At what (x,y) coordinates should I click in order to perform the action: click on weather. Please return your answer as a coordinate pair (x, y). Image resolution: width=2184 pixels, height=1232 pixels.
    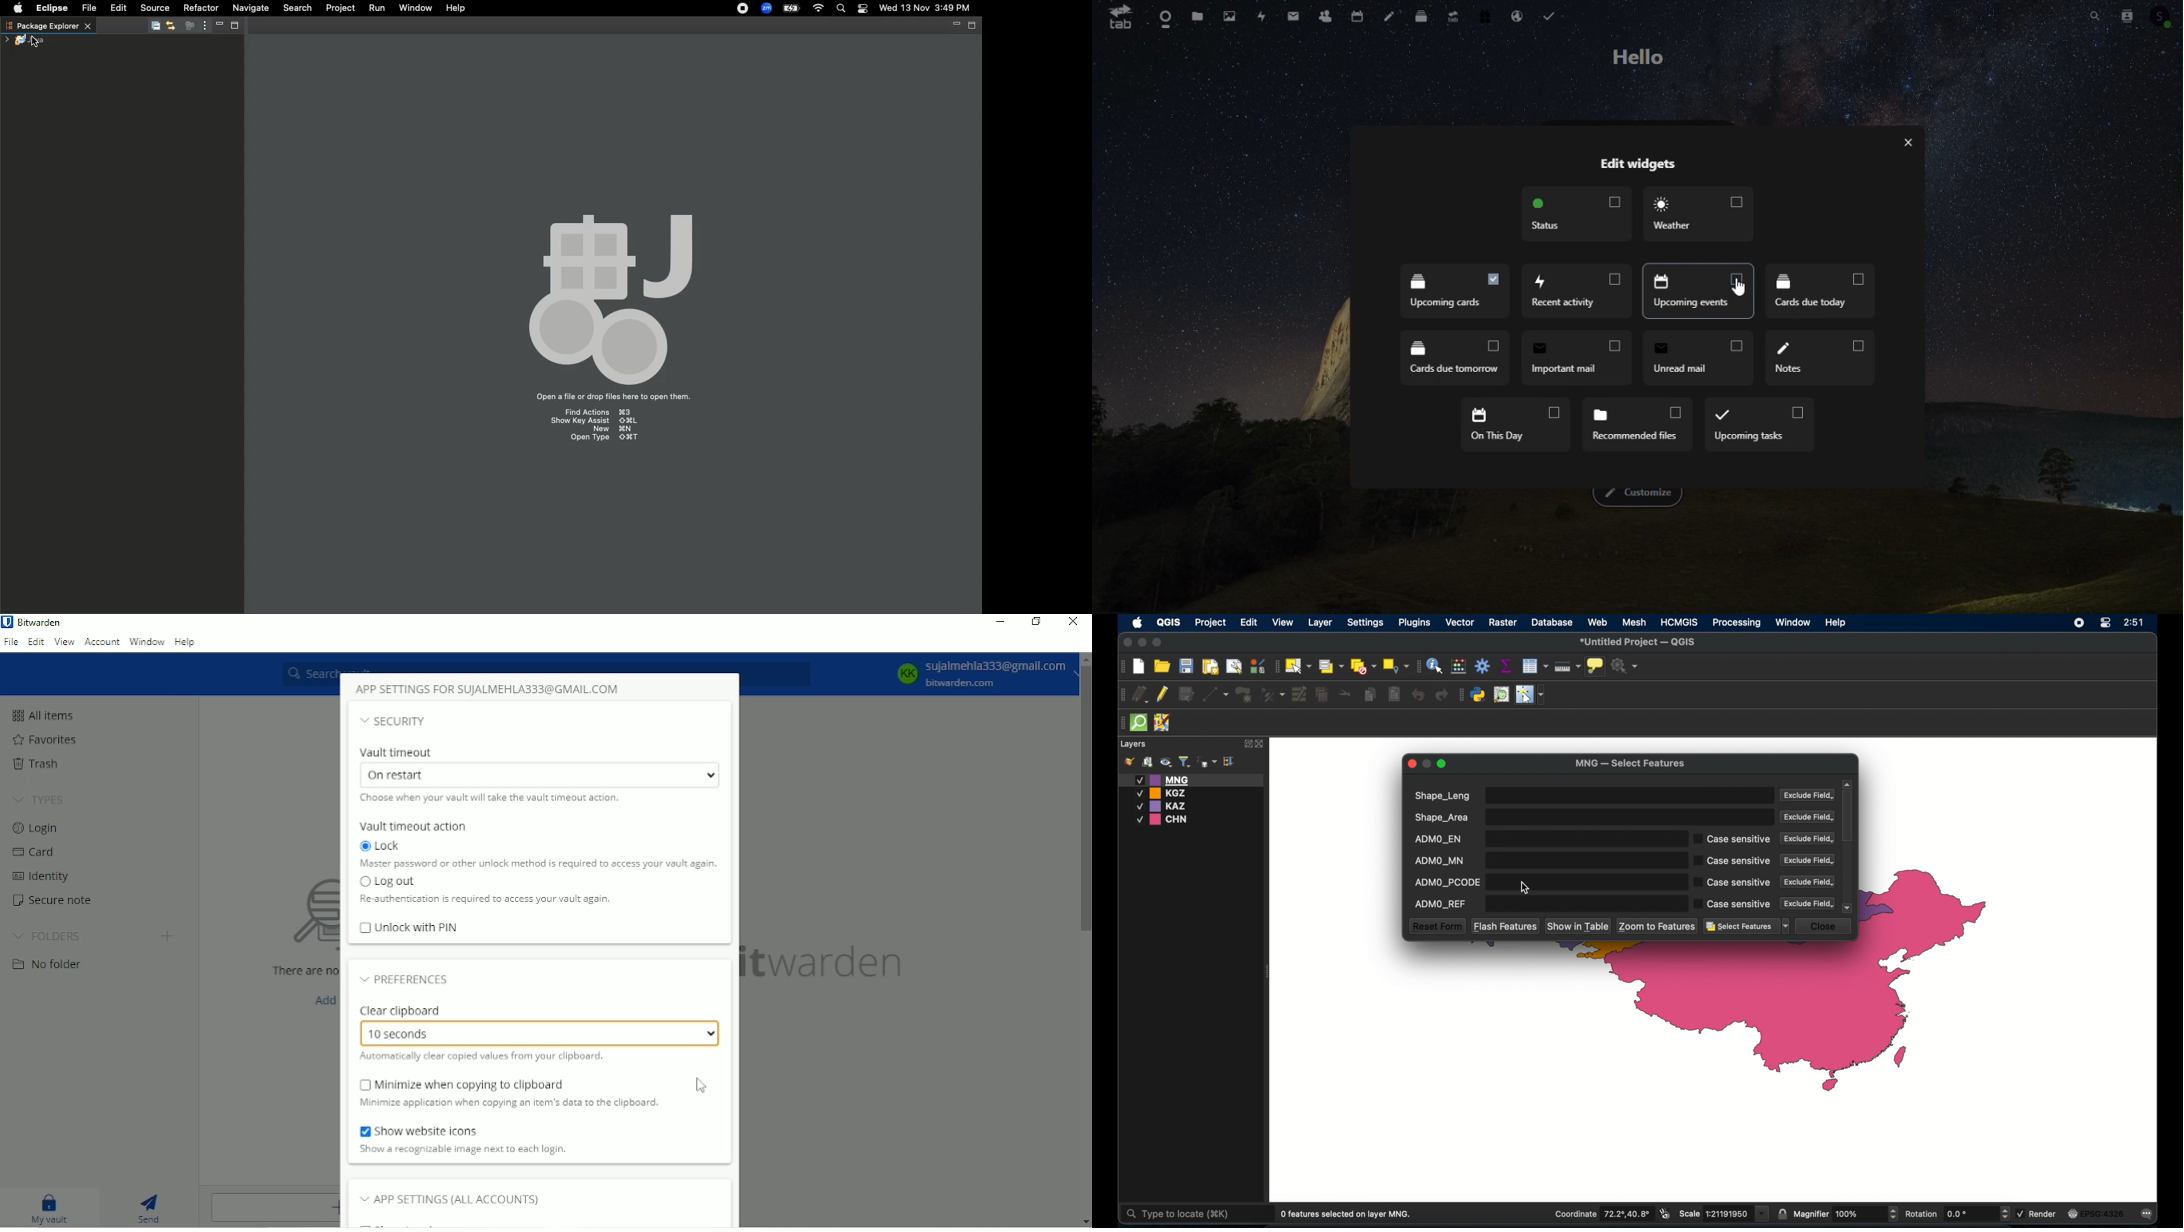
    Looking at the image, I should click on (1698, 212).